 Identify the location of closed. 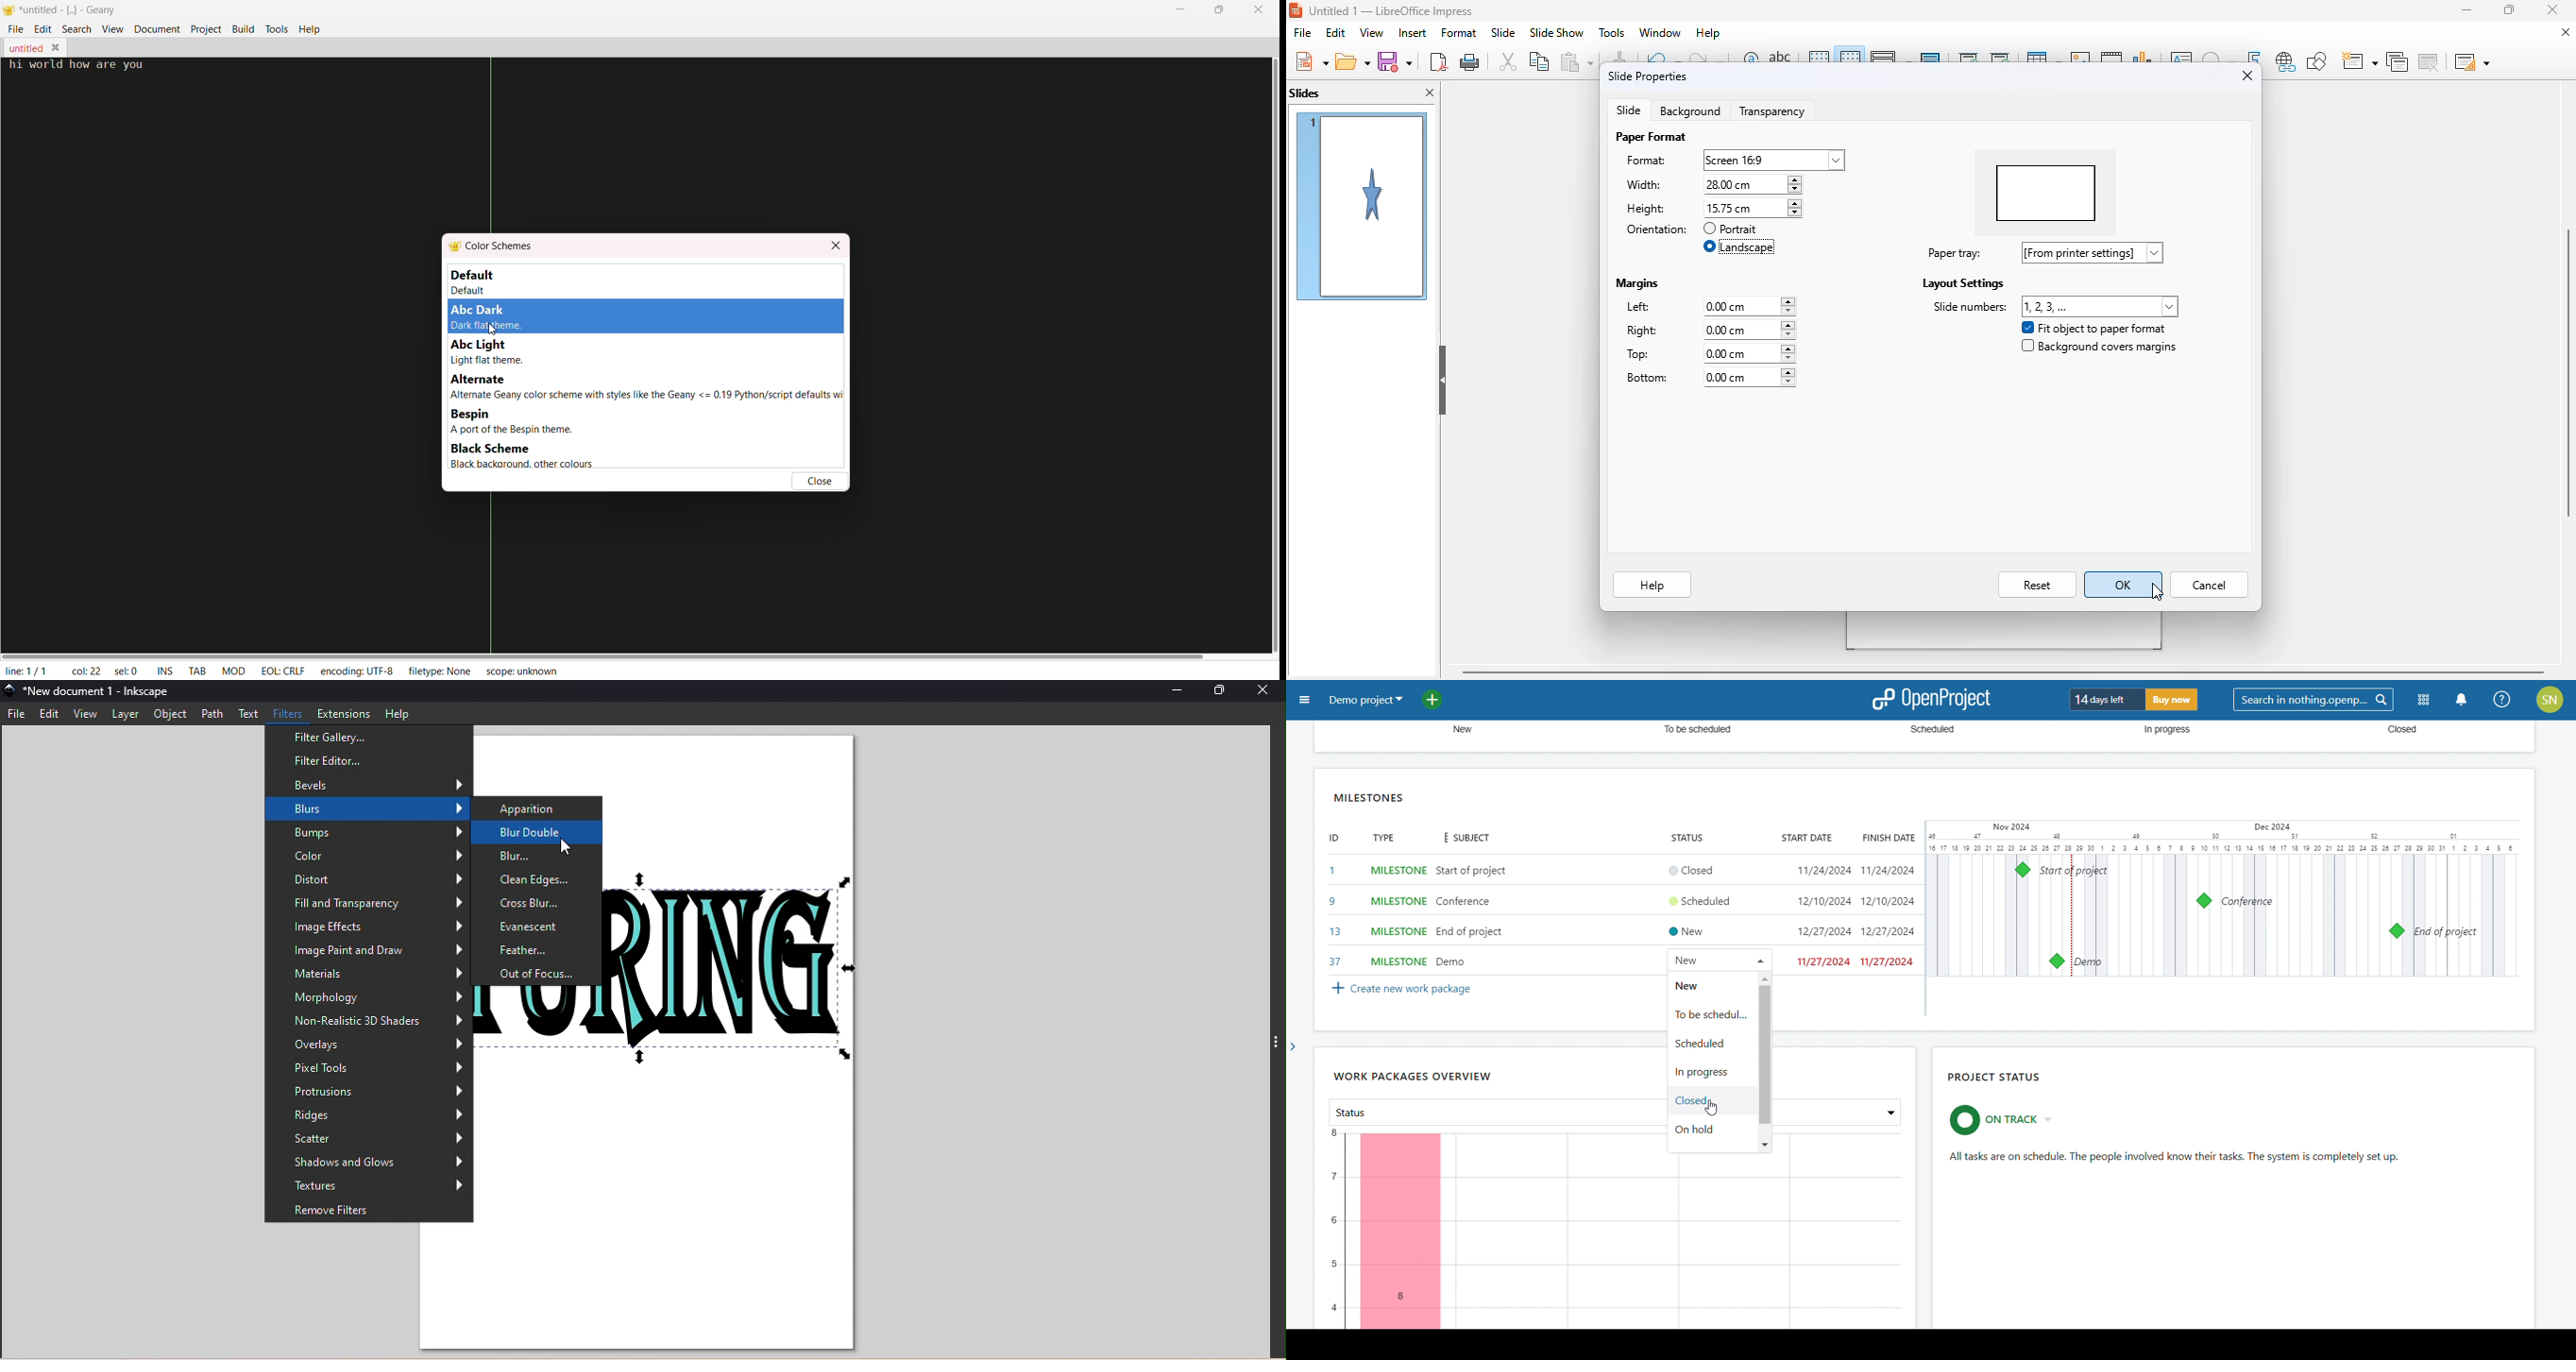
(1711, 1102).